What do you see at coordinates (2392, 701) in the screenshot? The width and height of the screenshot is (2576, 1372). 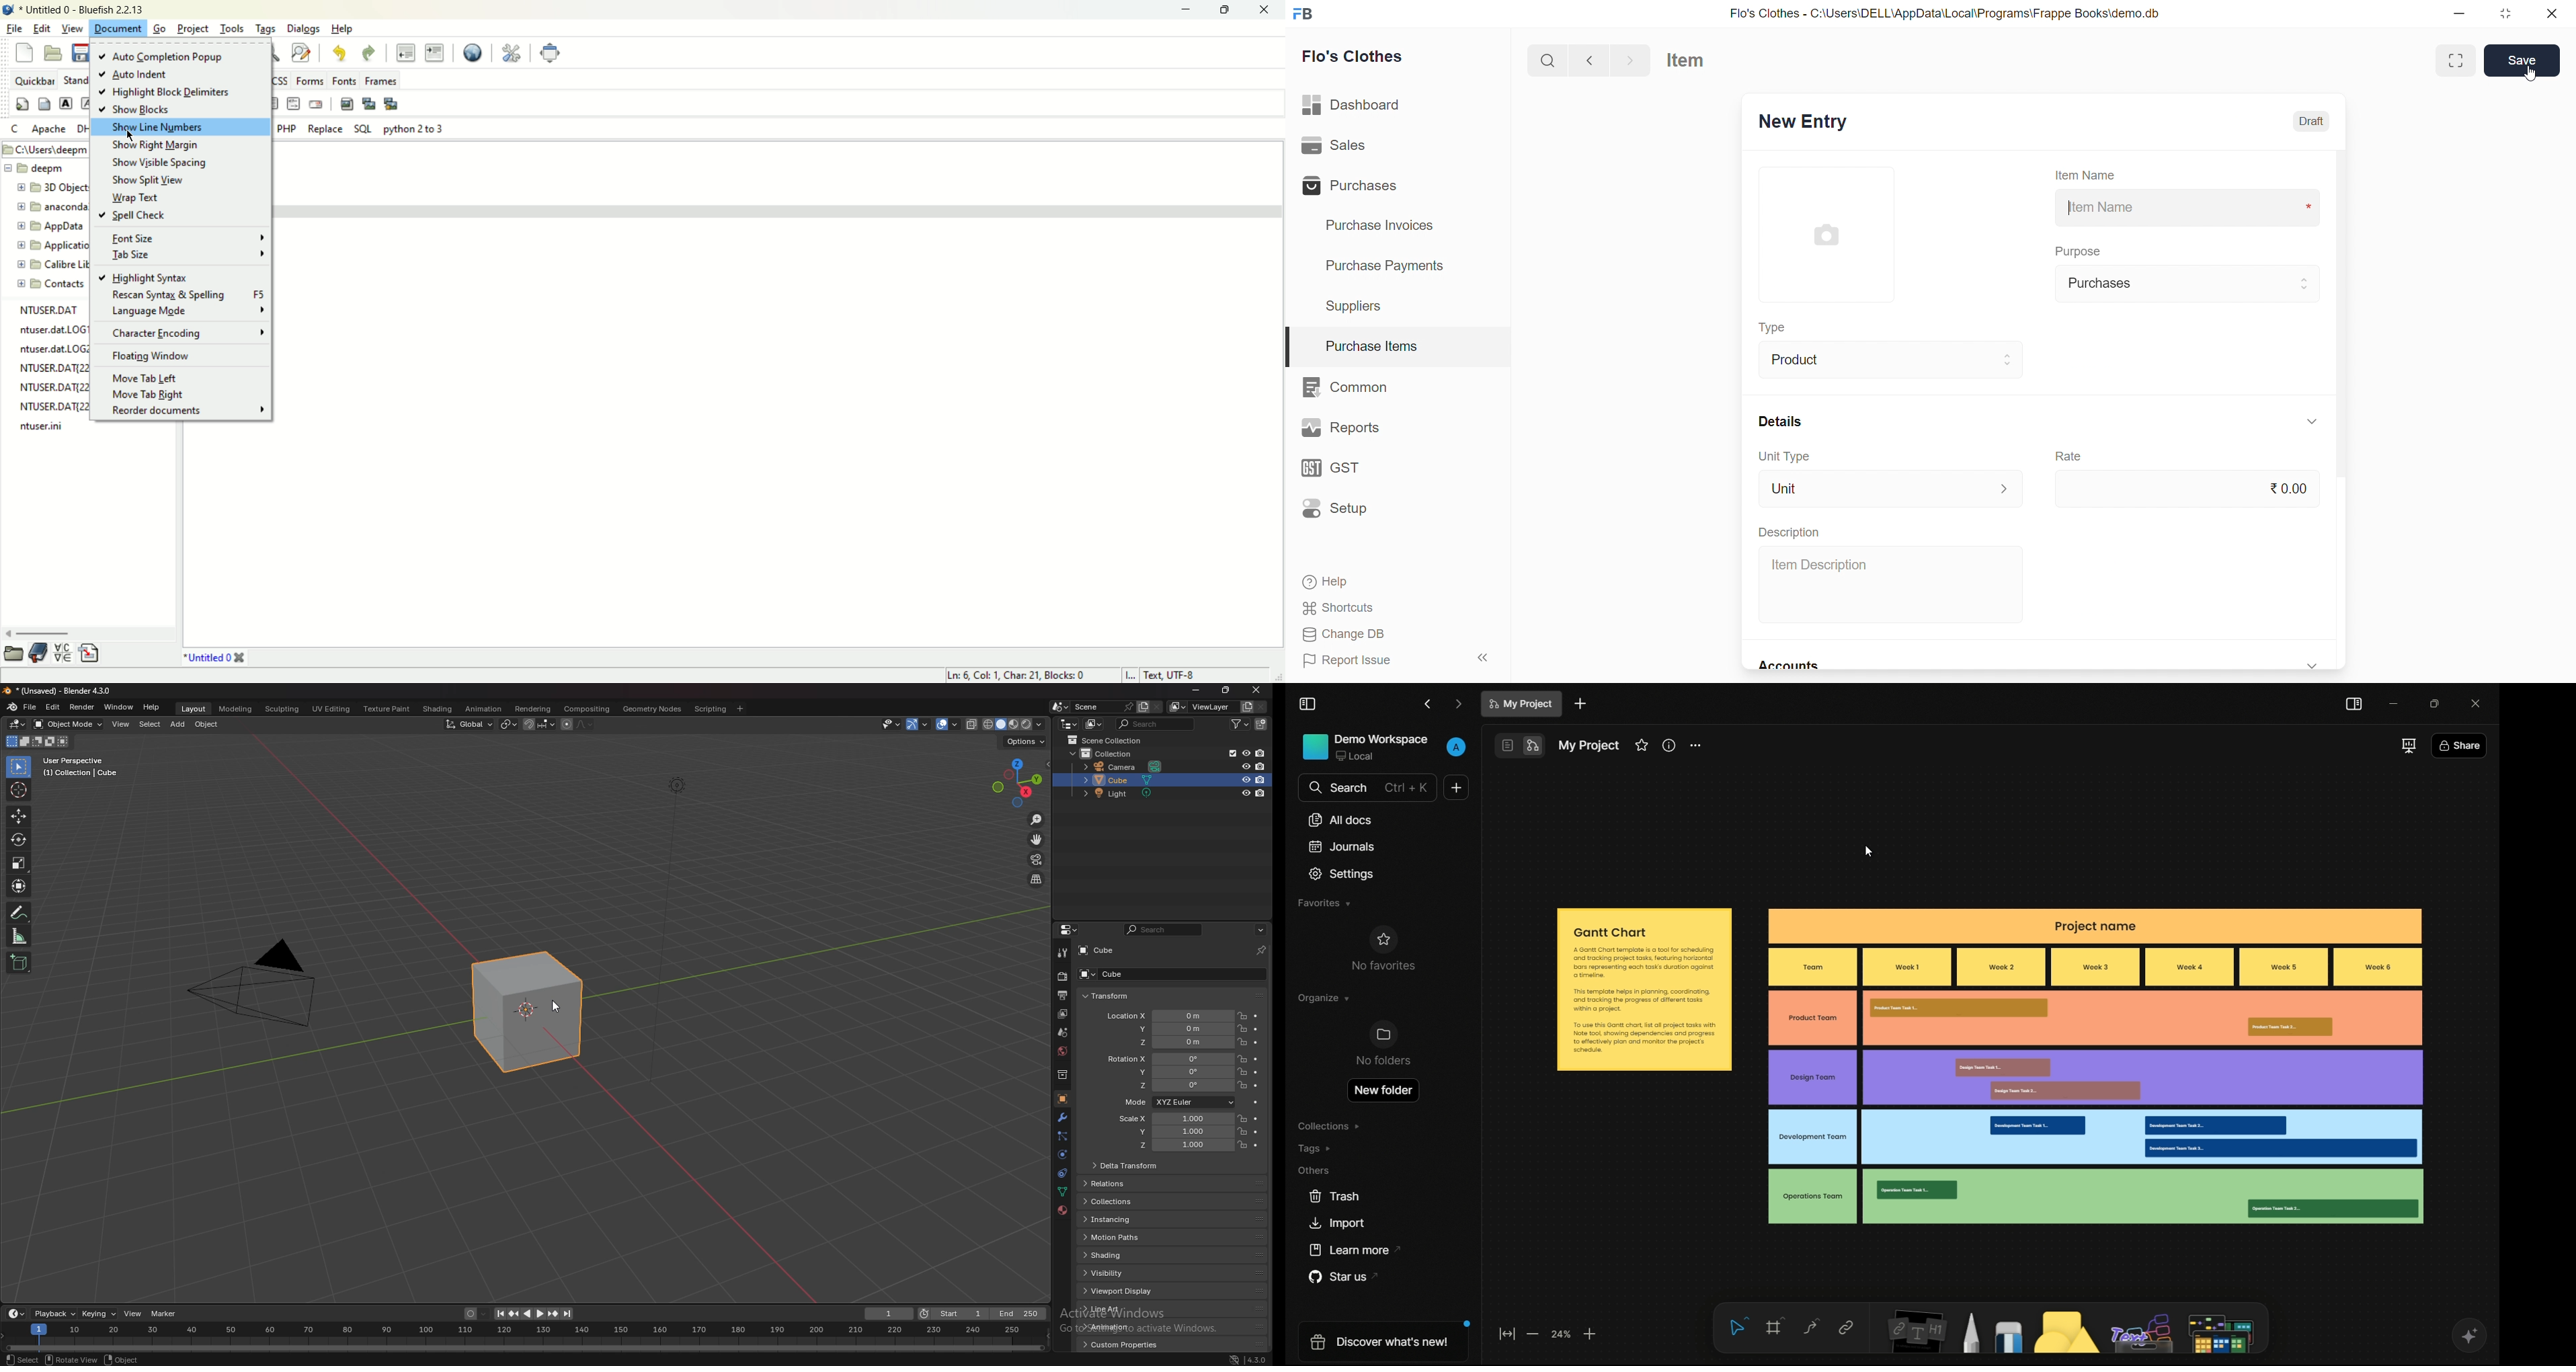 I see `minimize` at bounding box center [2392, 701].